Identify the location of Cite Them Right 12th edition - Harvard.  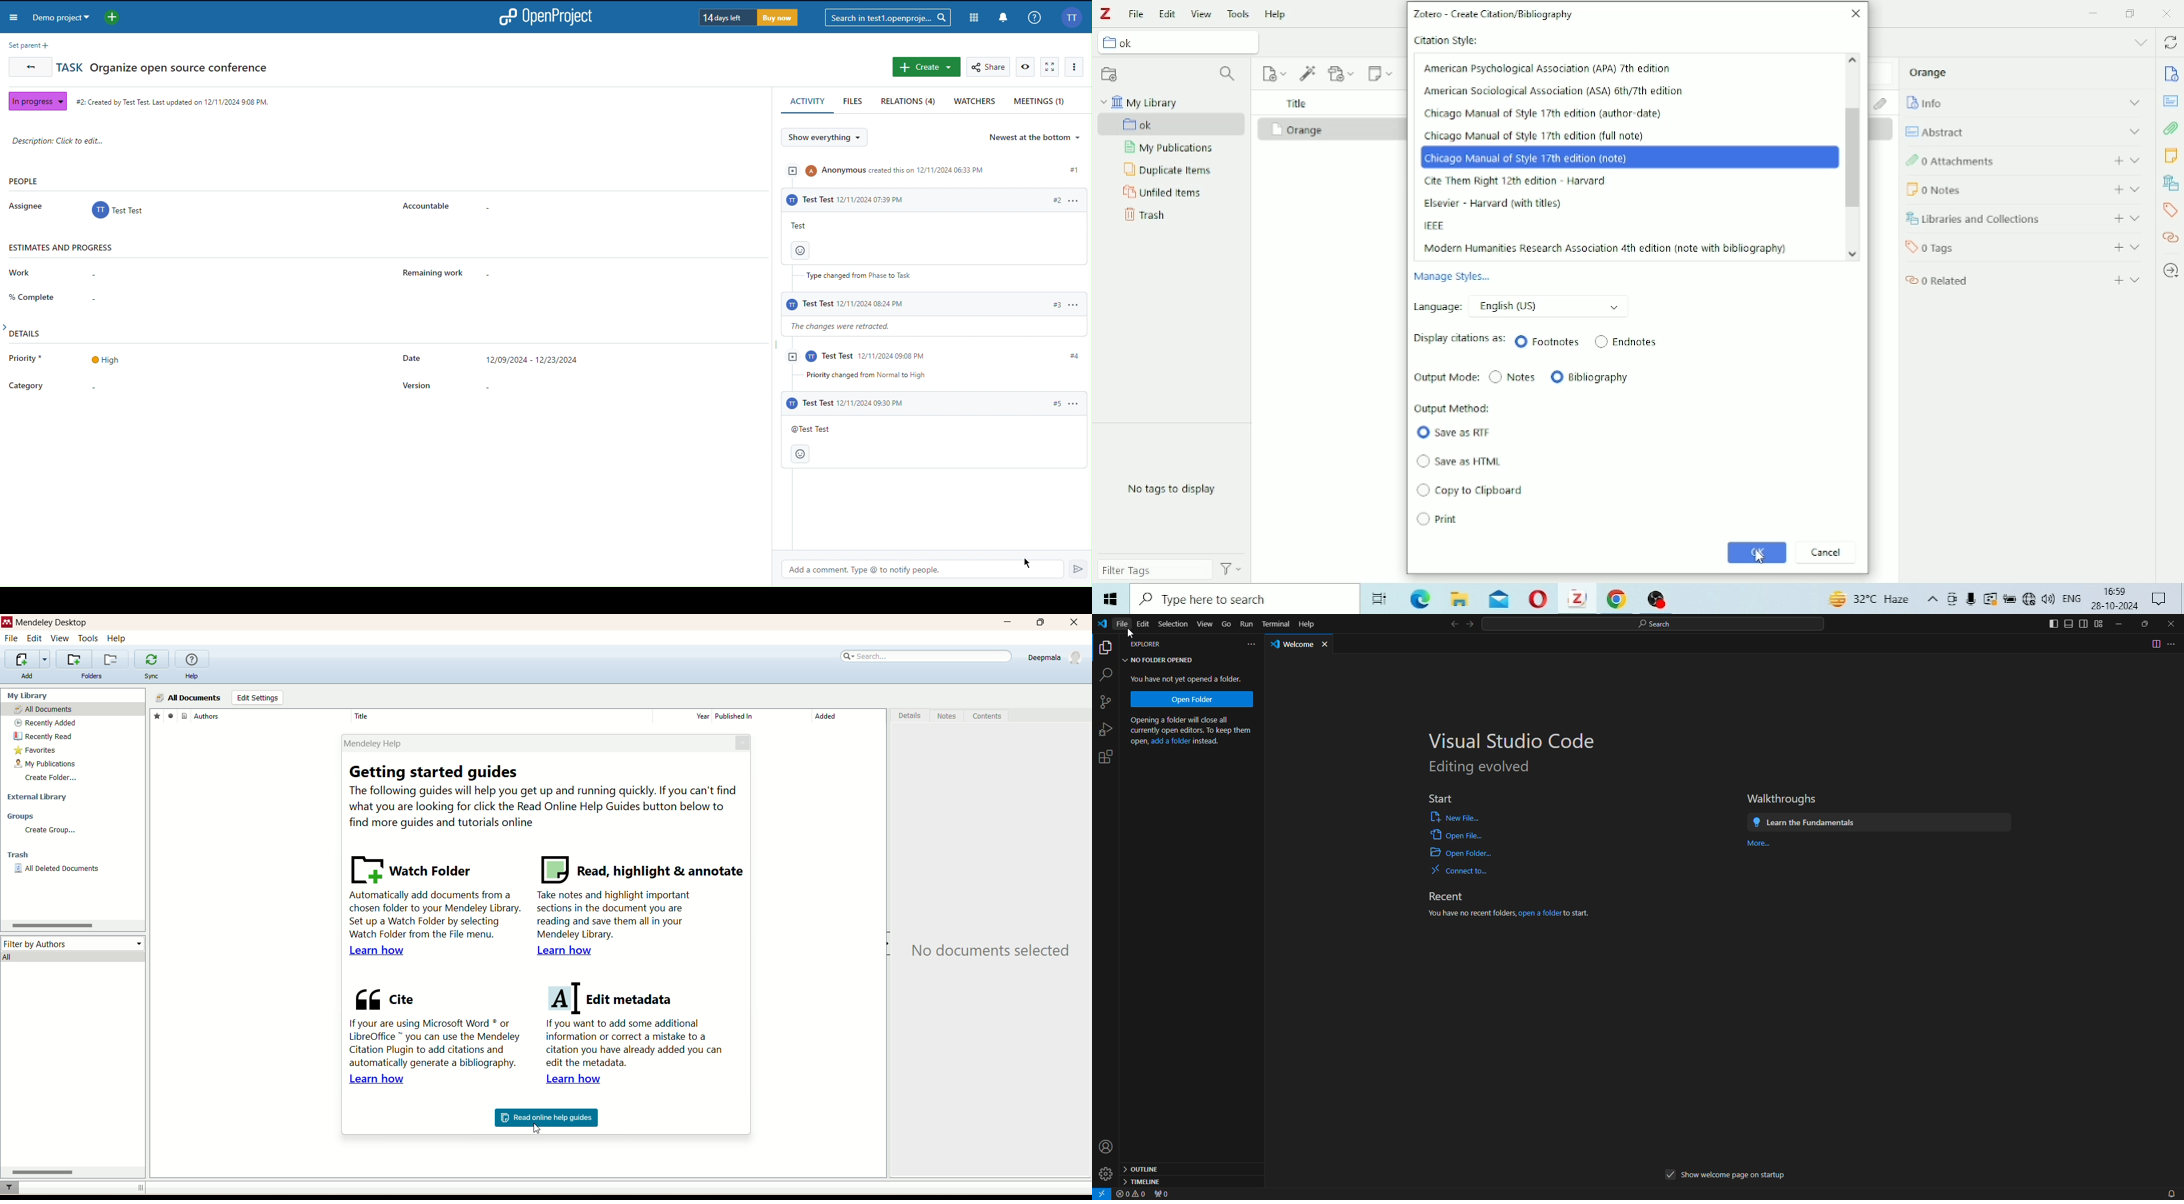
(1521, 181).